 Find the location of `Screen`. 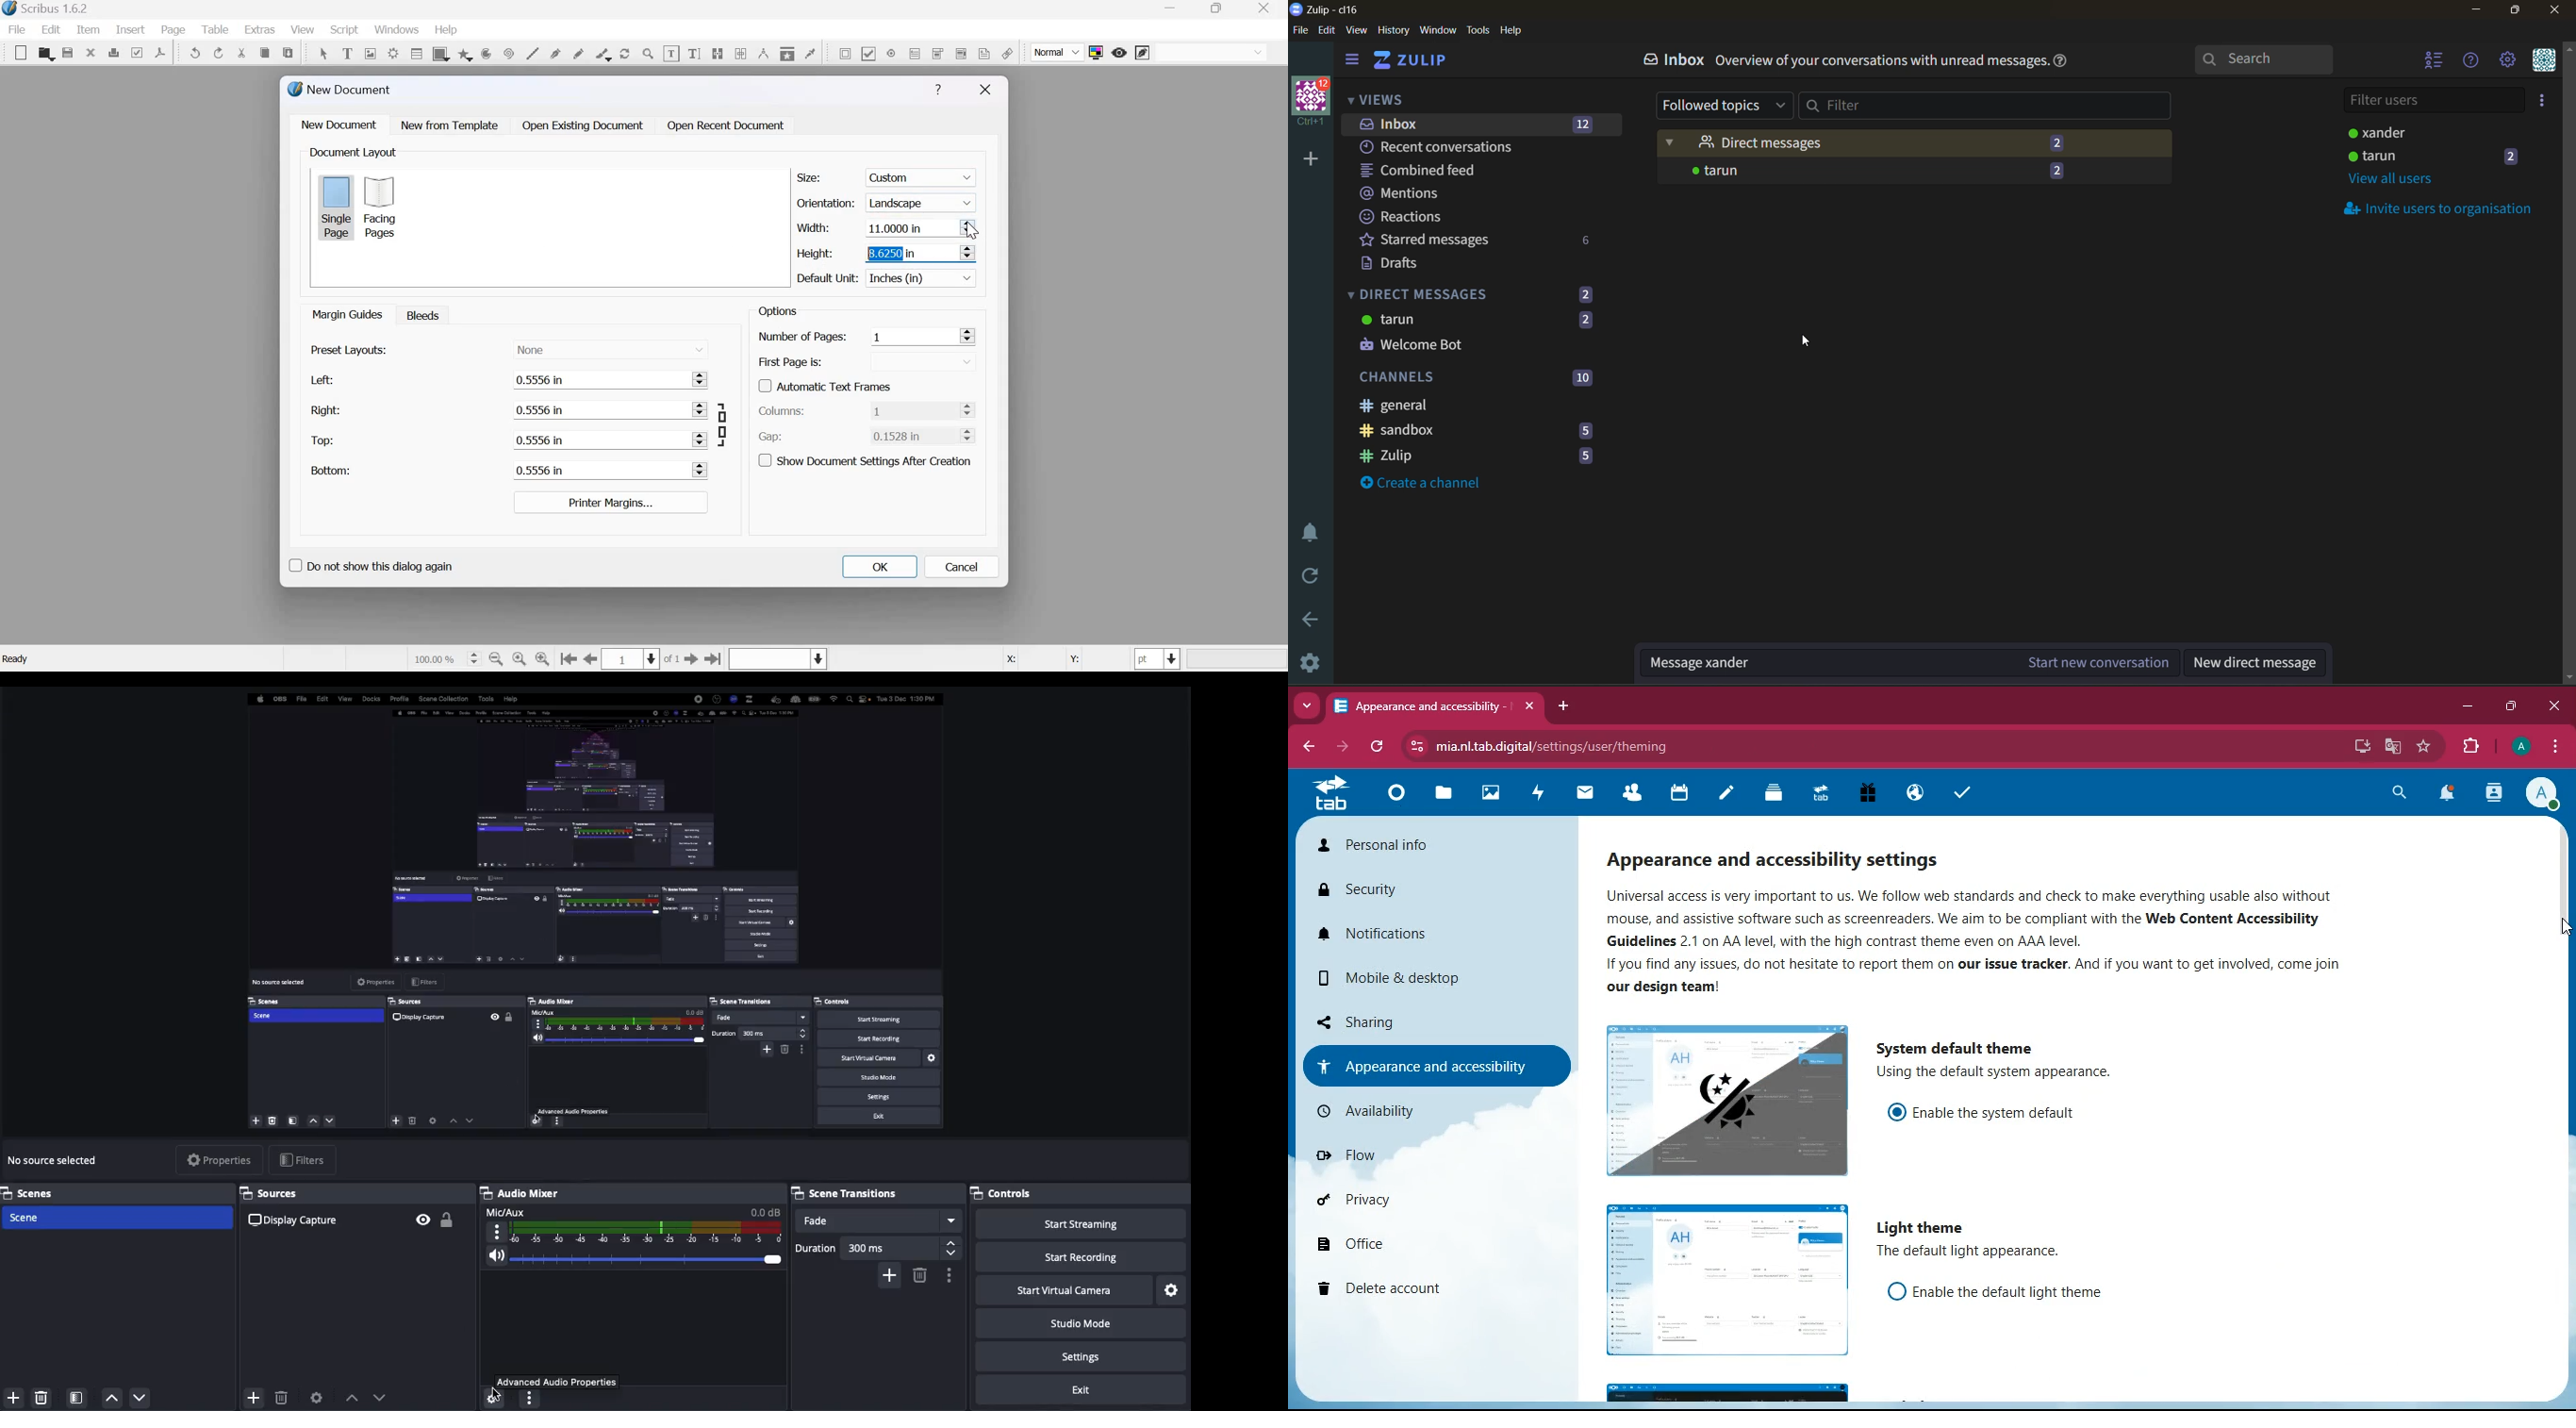

Screen is located at coordinates (597, 914).